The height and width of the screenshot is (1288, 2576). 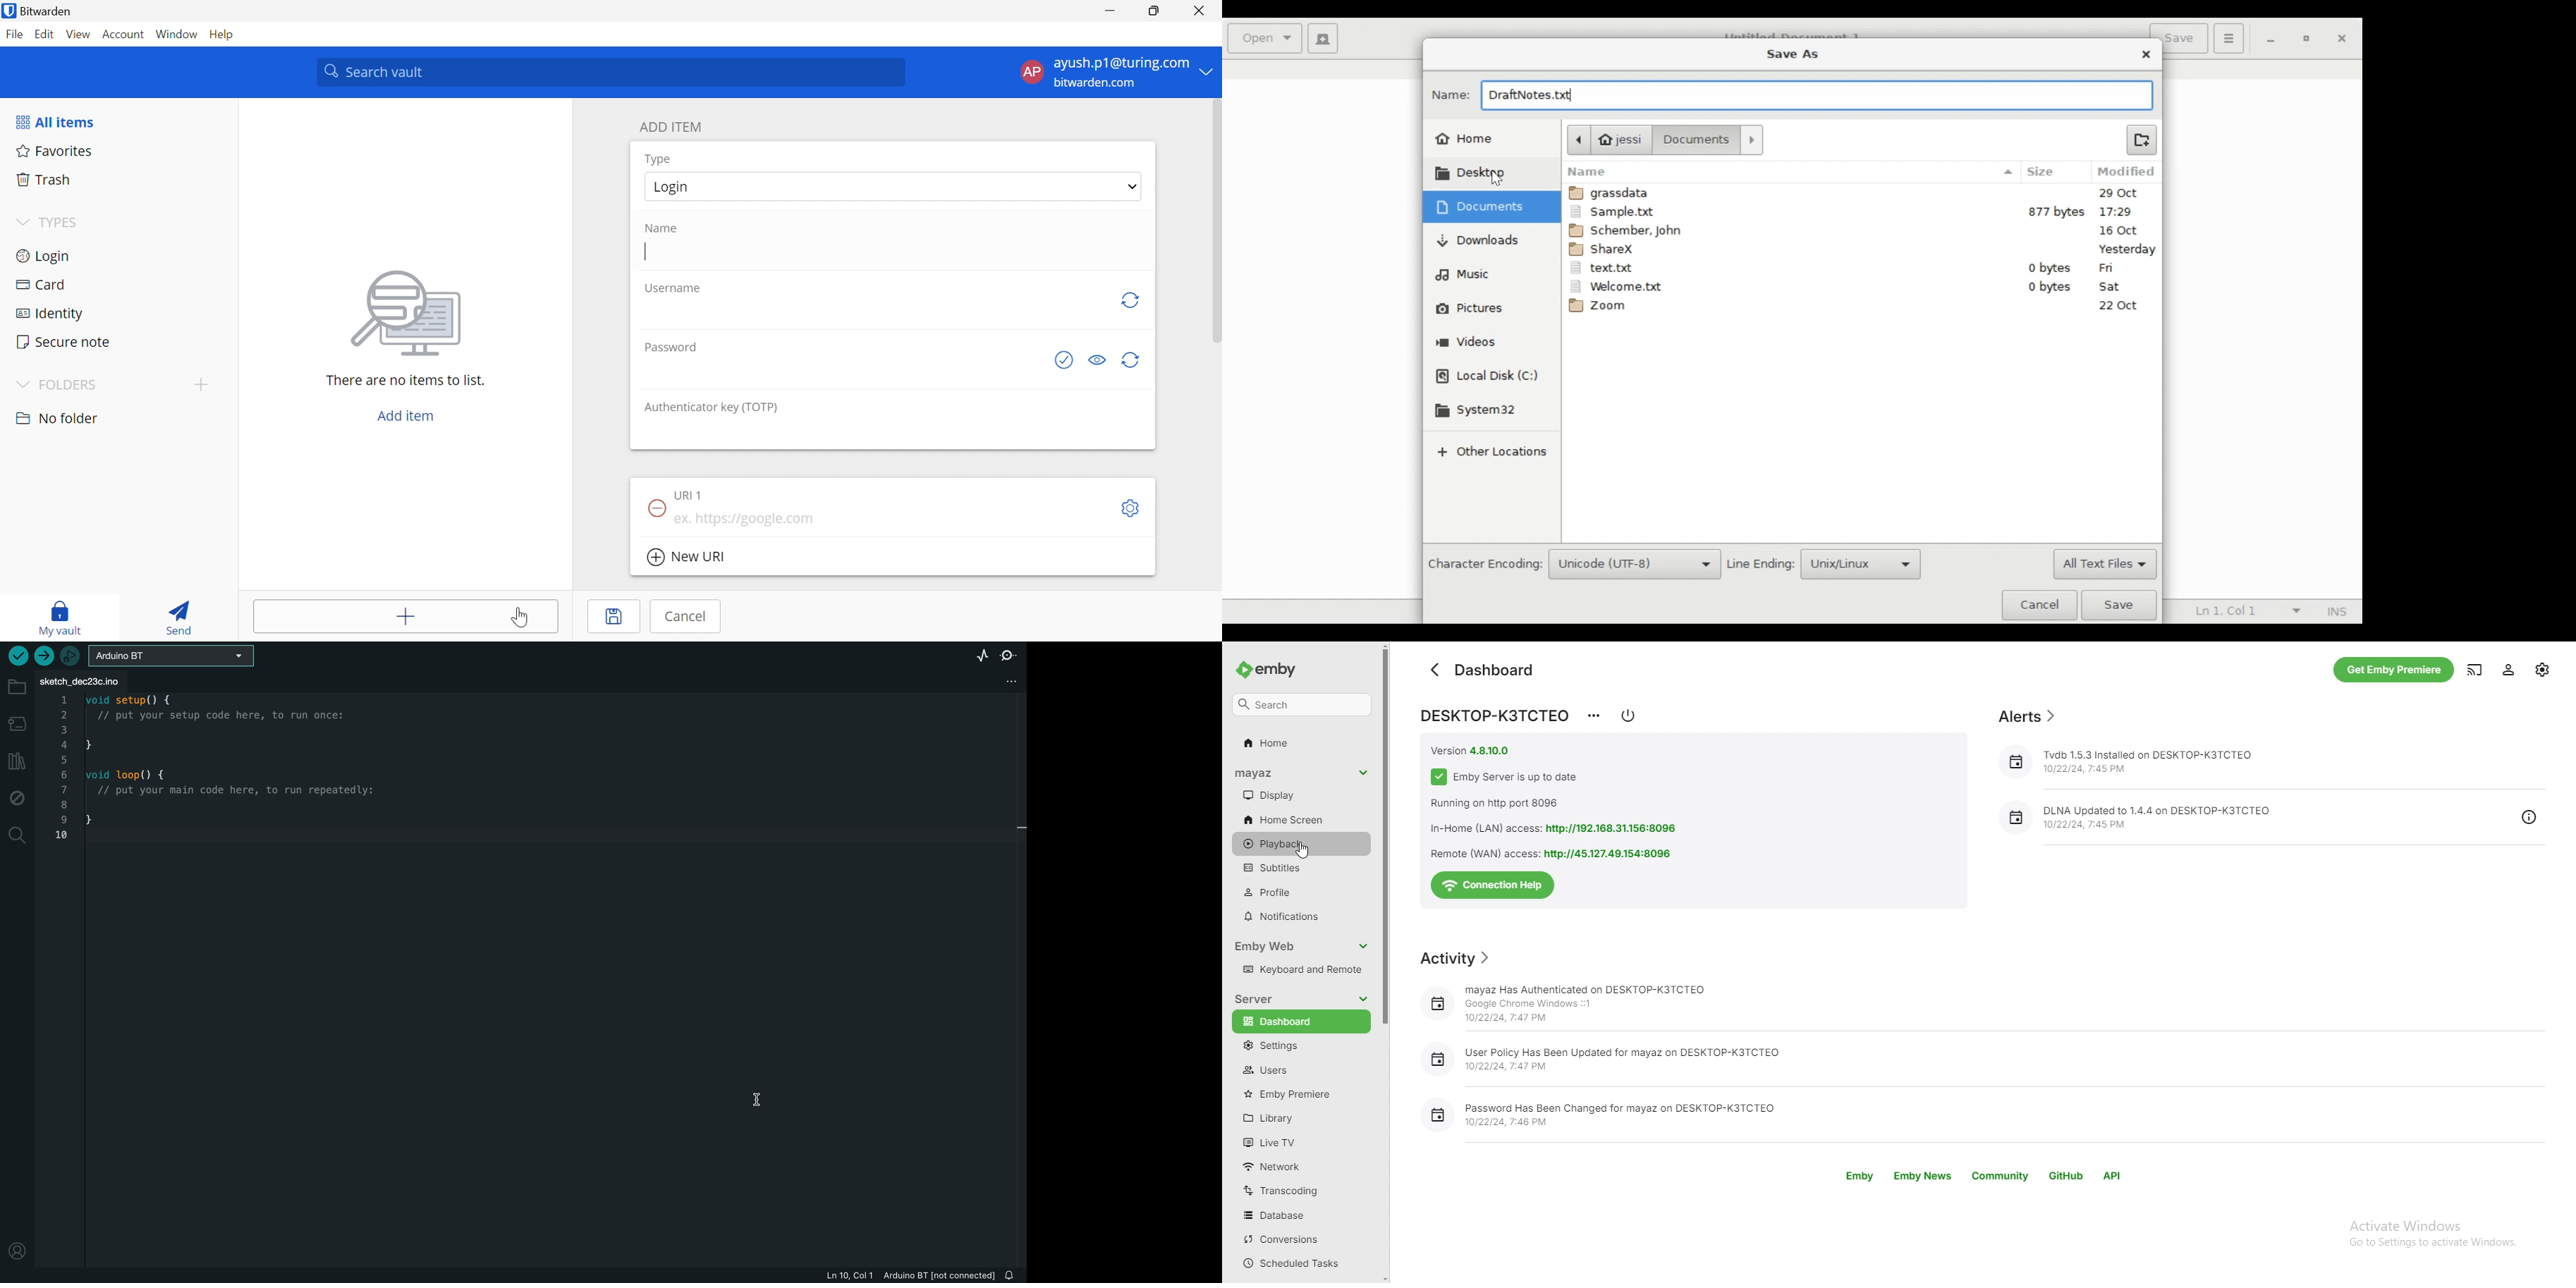 I want to click on Drop Down, so click(x=22, y=222).